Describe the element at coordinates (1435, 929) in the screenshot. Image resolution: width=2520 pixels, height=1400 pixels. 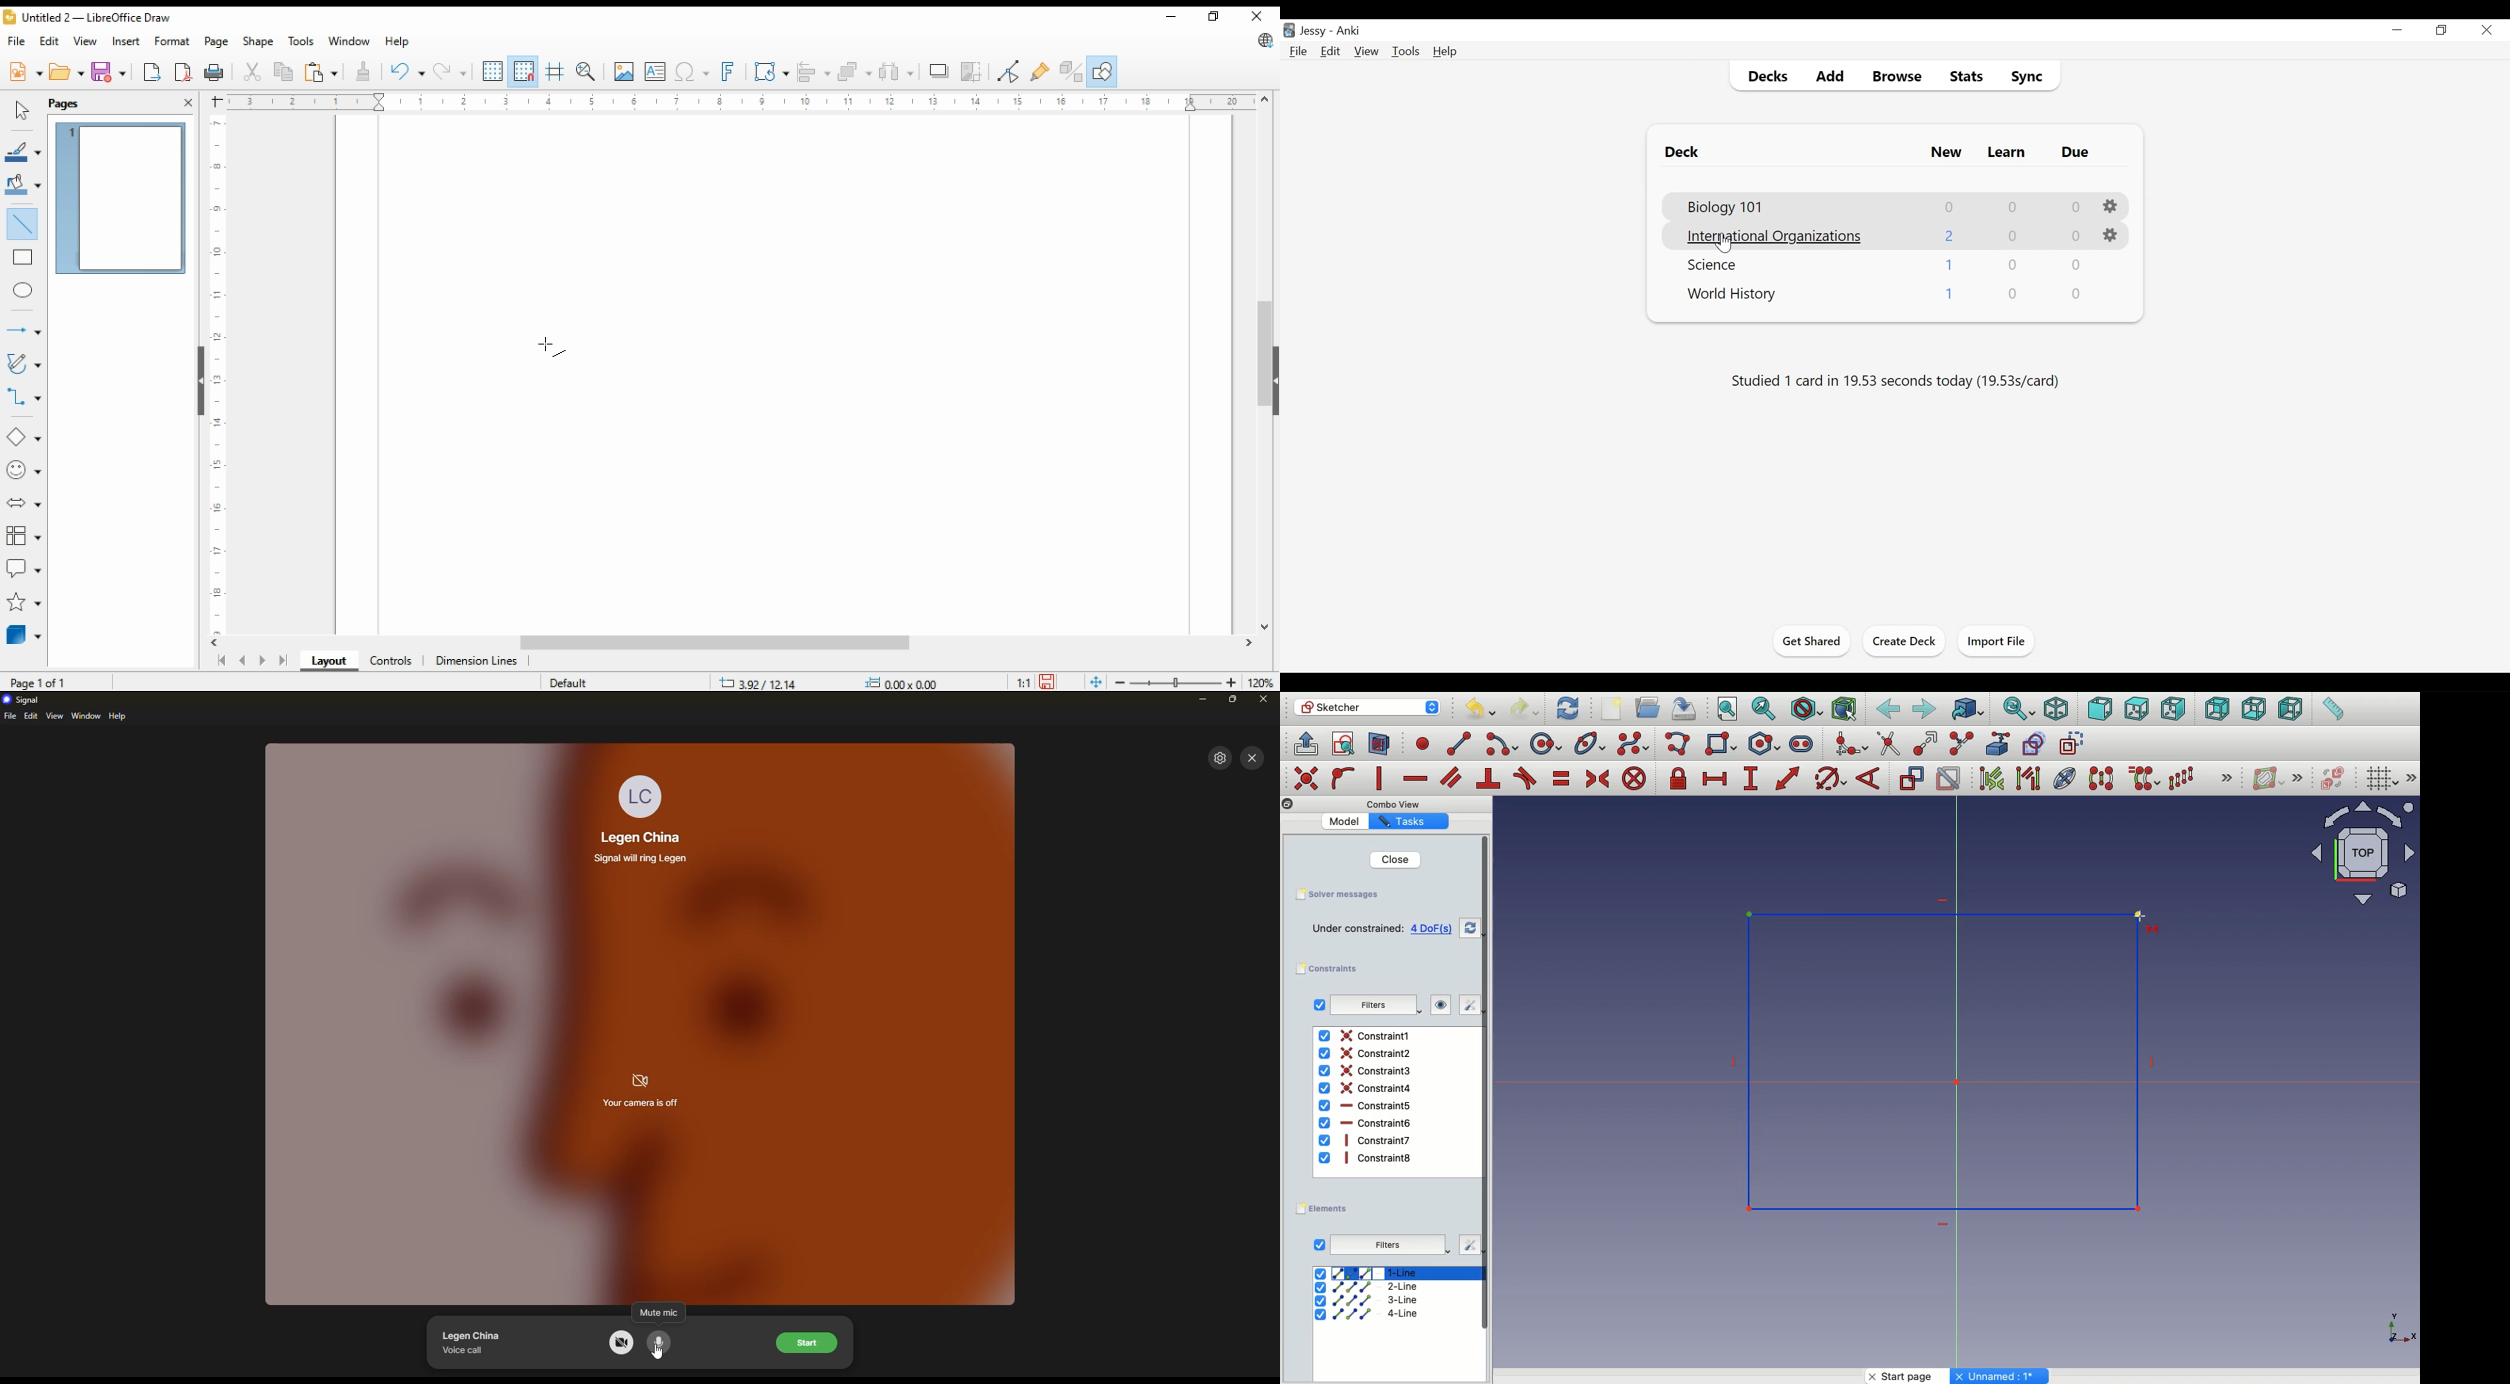
I see `4 DoFs` at that location.